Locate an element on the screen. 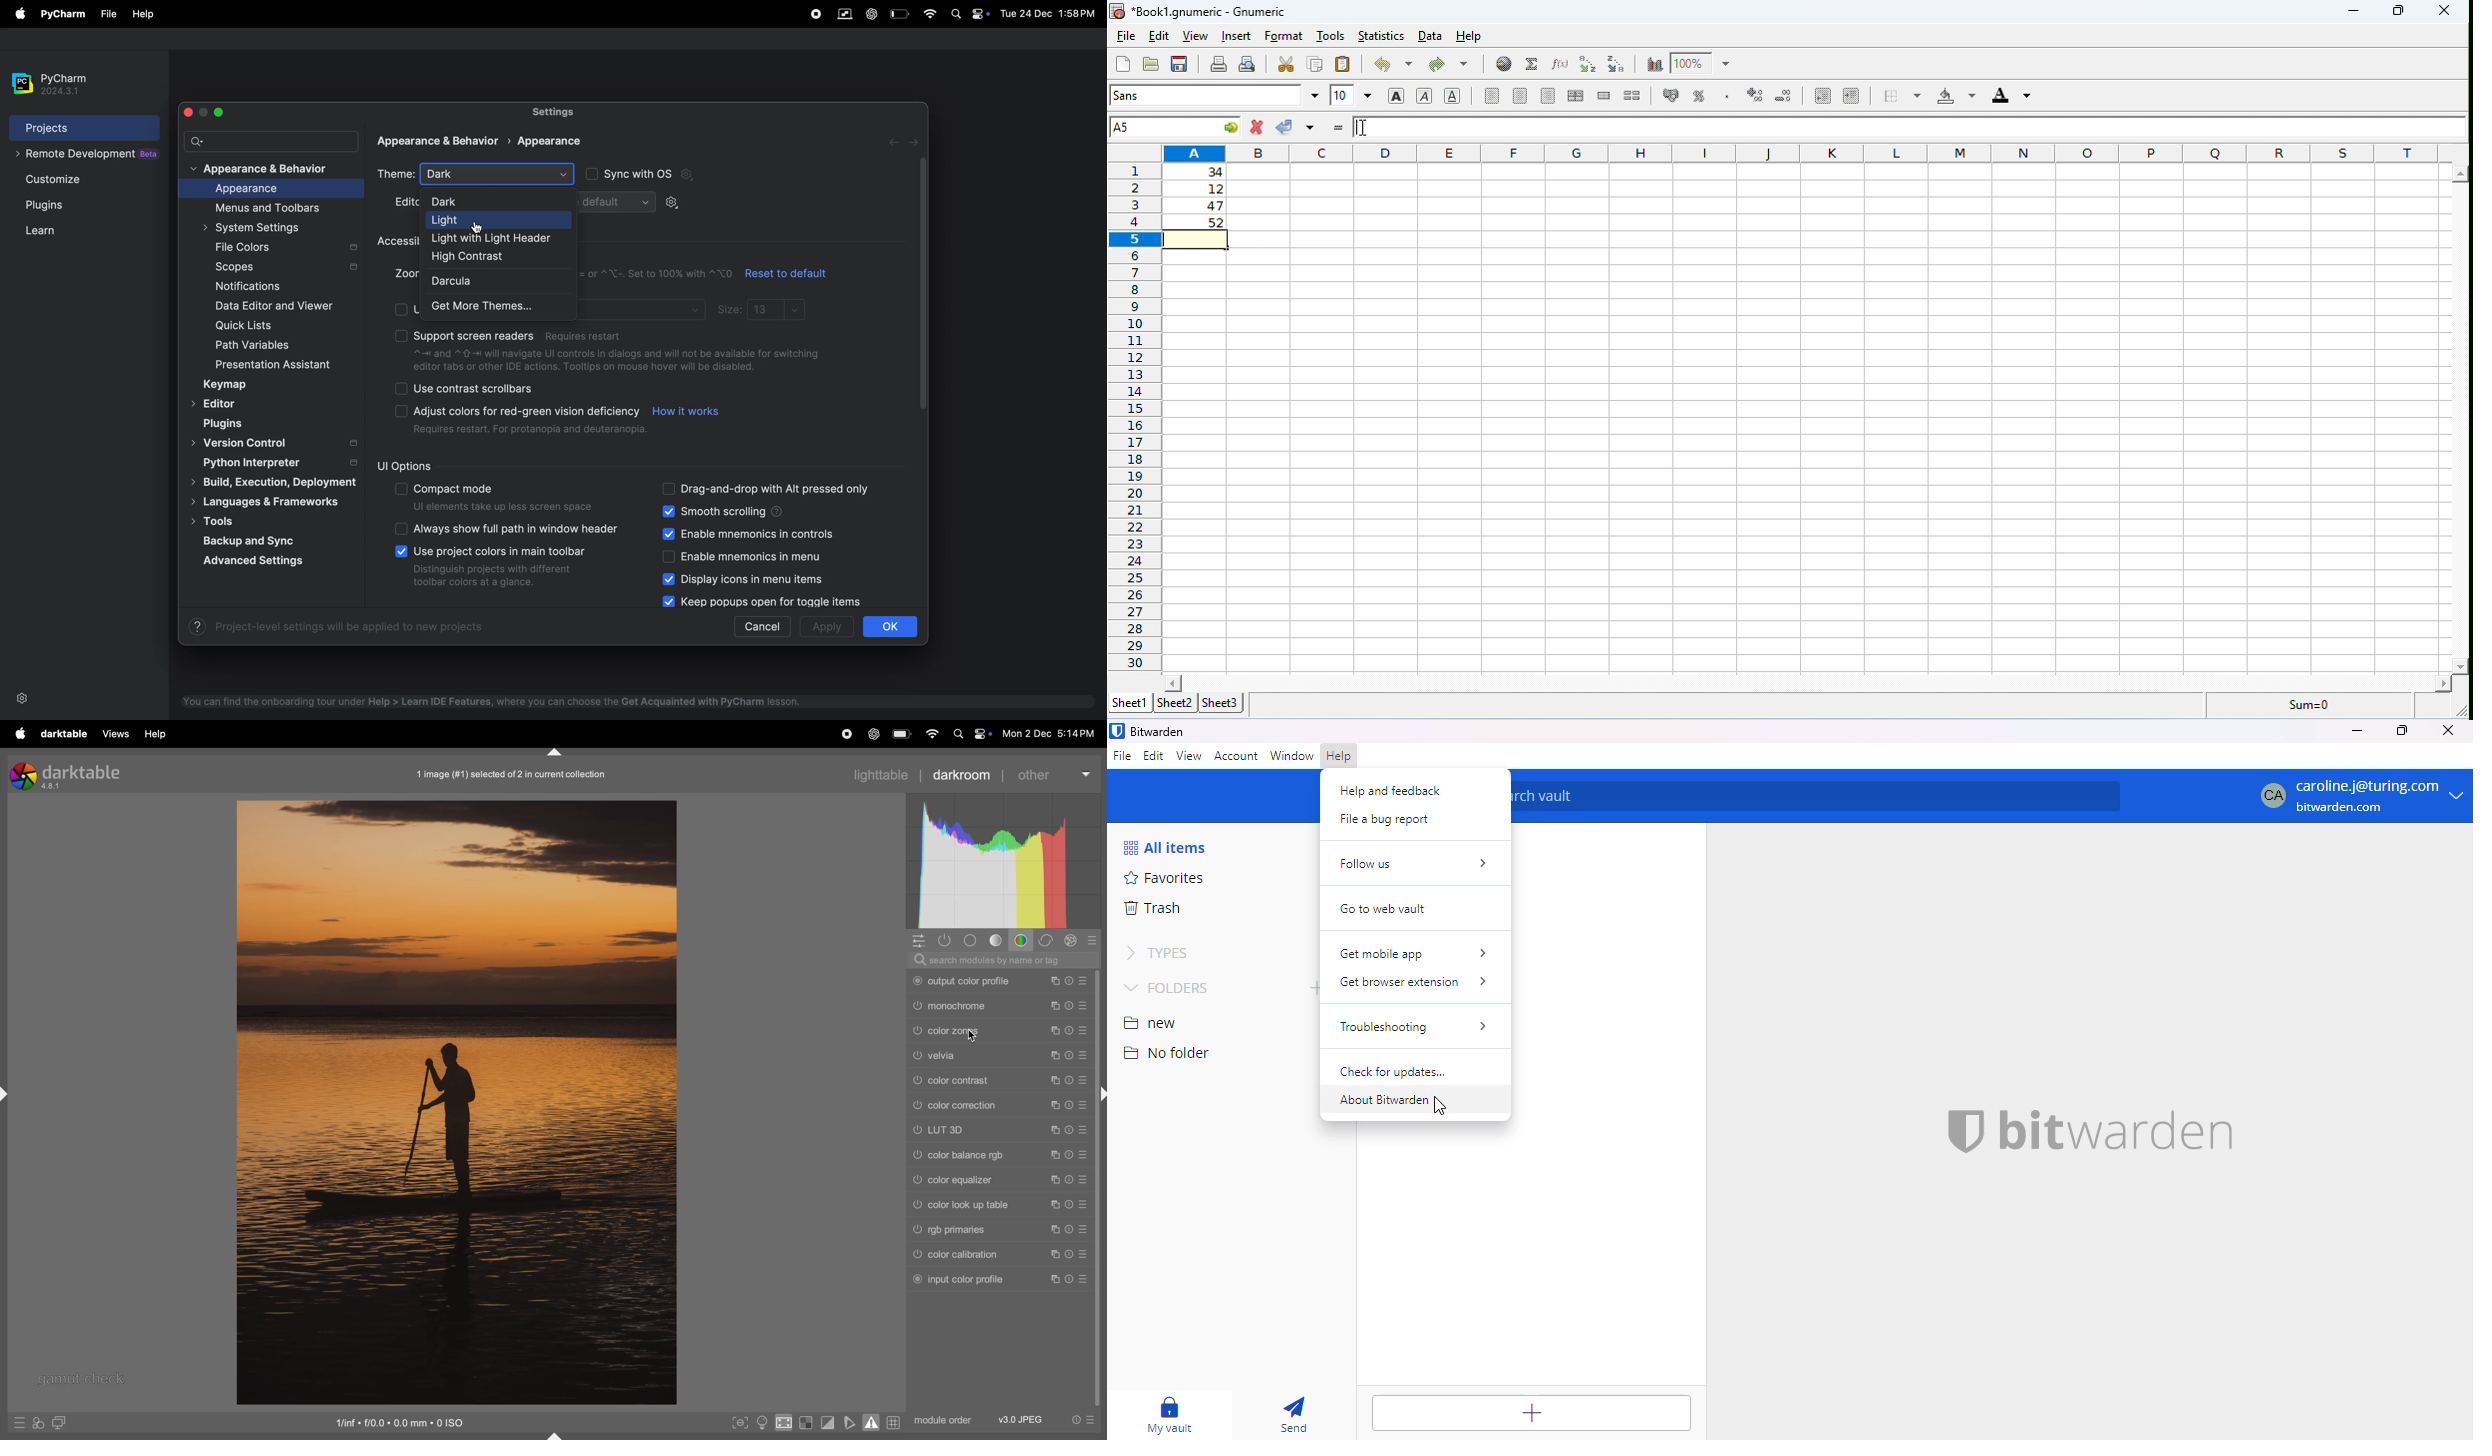 The image size is (2492, 1456). input color profile is located at coordinates (972, 1281).